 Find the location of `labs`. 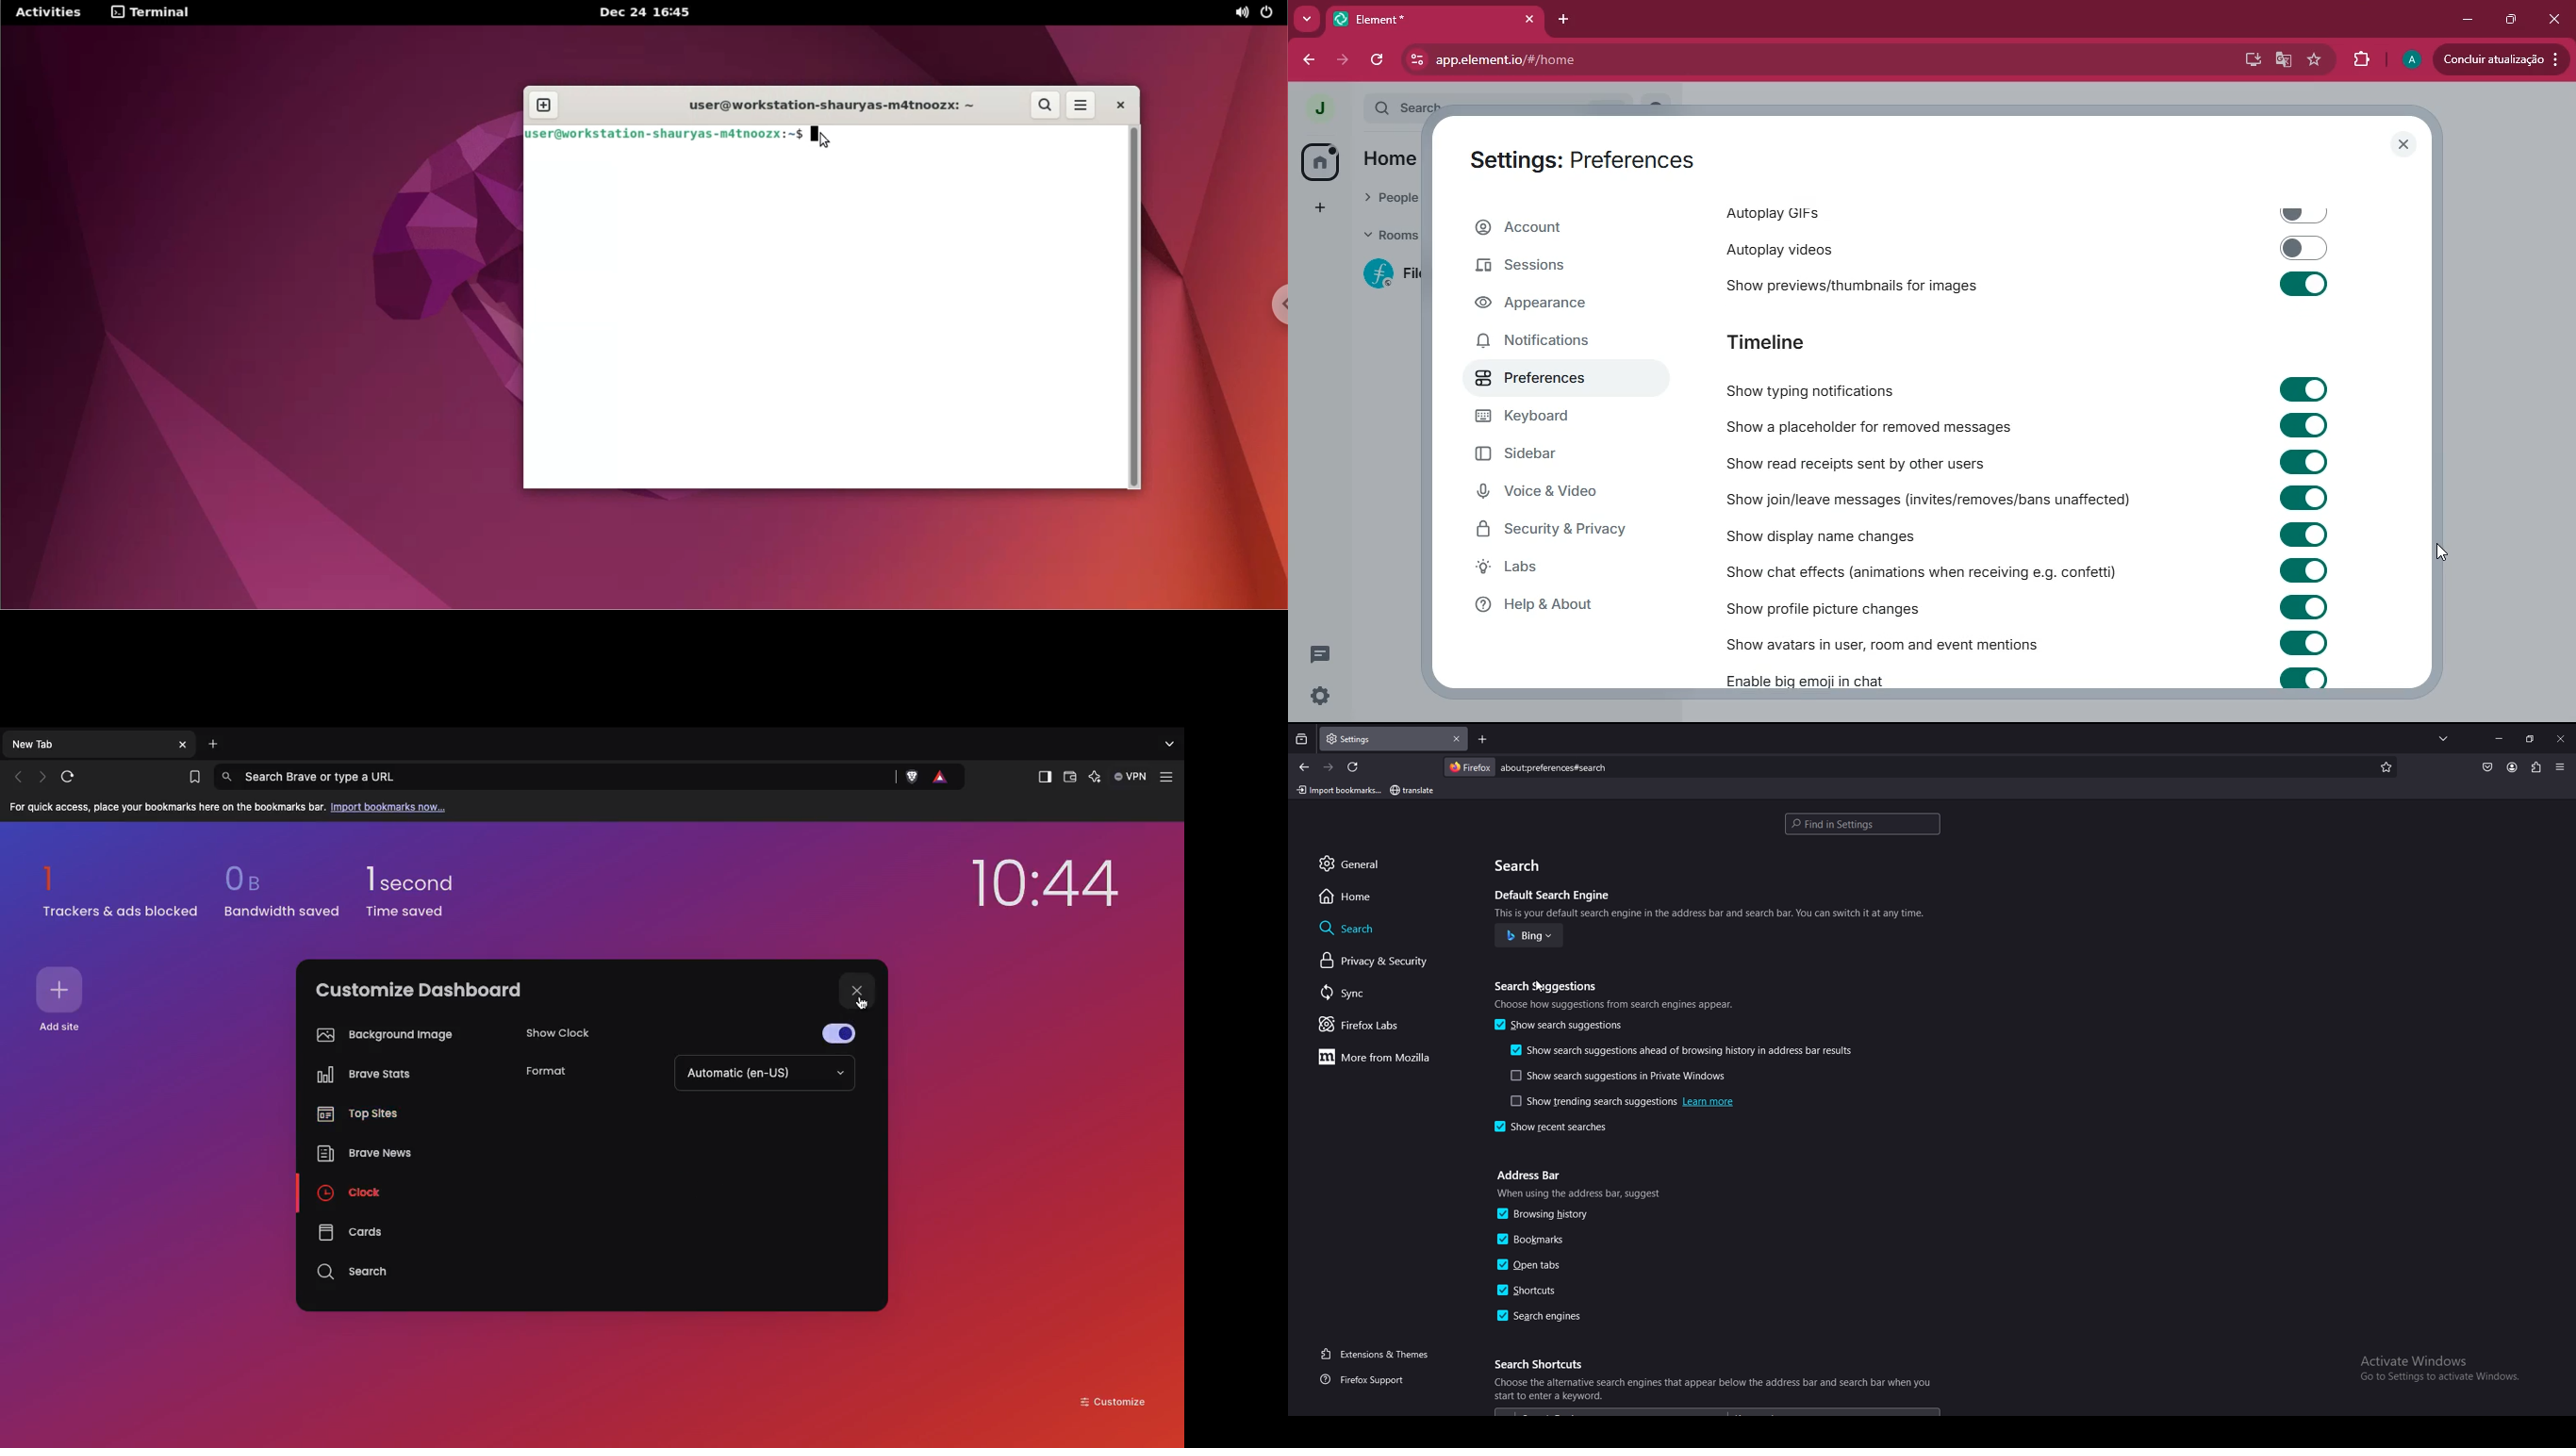

labs is located at coordinates (1550, 569).